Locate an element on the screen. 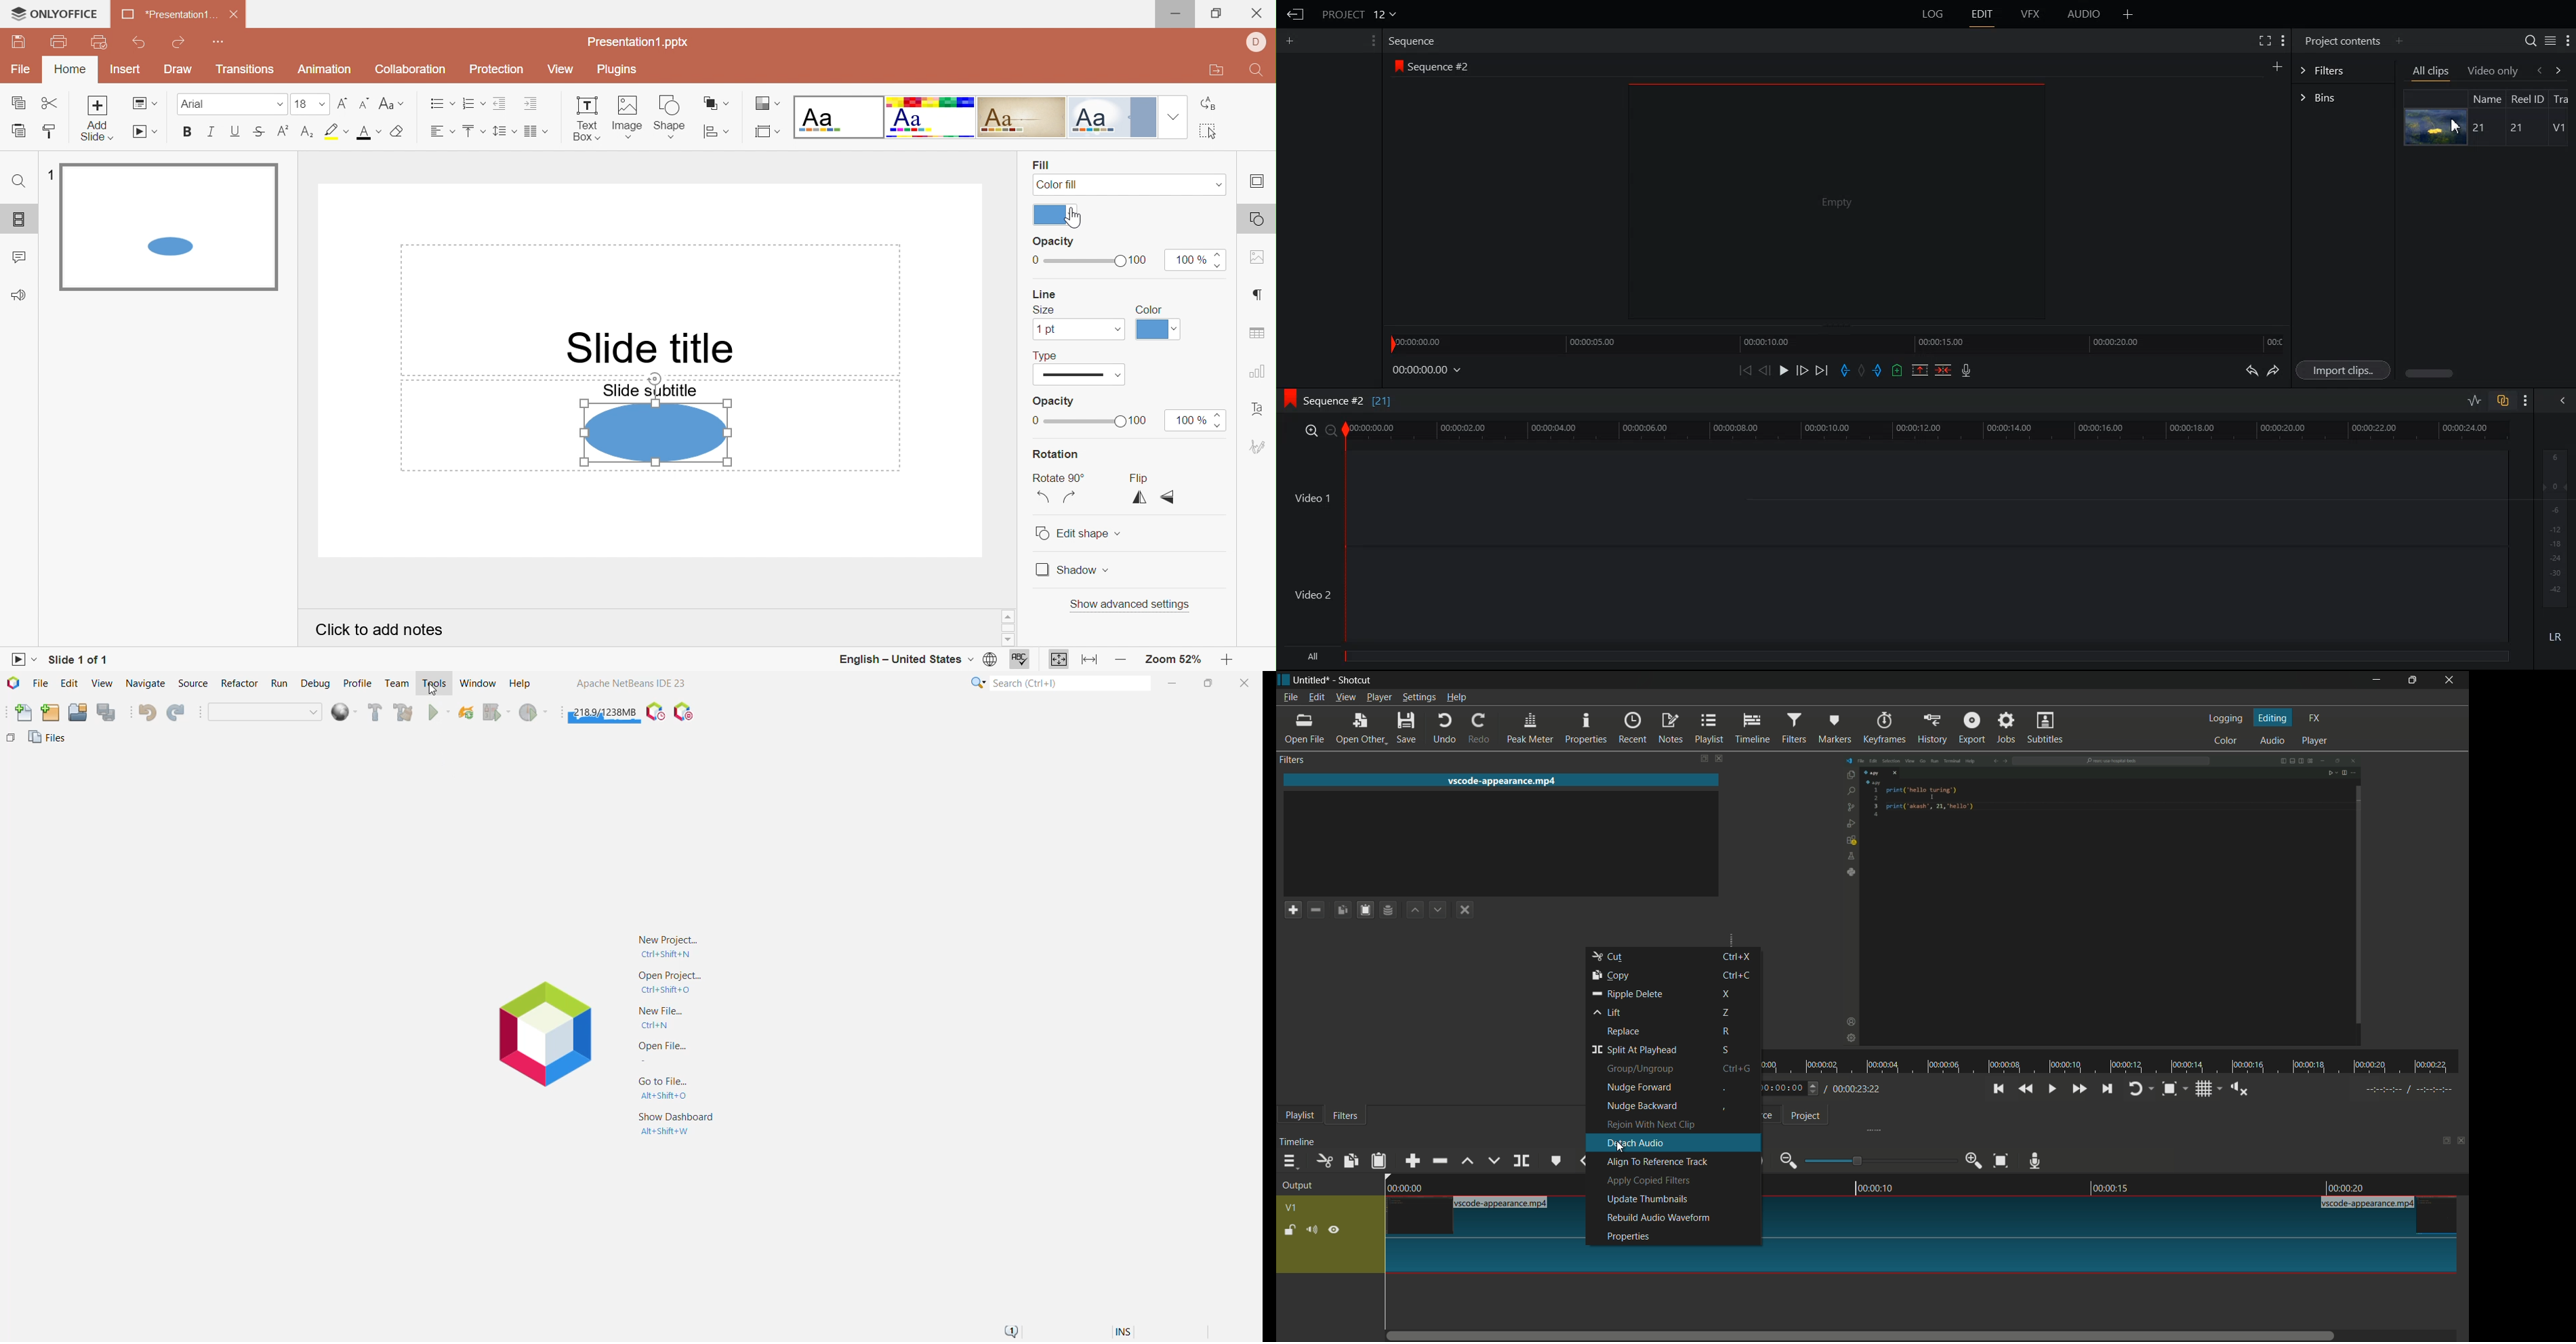 This screenshot has width=2576, height=1344. Customize Quick Access Toolbar is located at coordinates (220, 44).